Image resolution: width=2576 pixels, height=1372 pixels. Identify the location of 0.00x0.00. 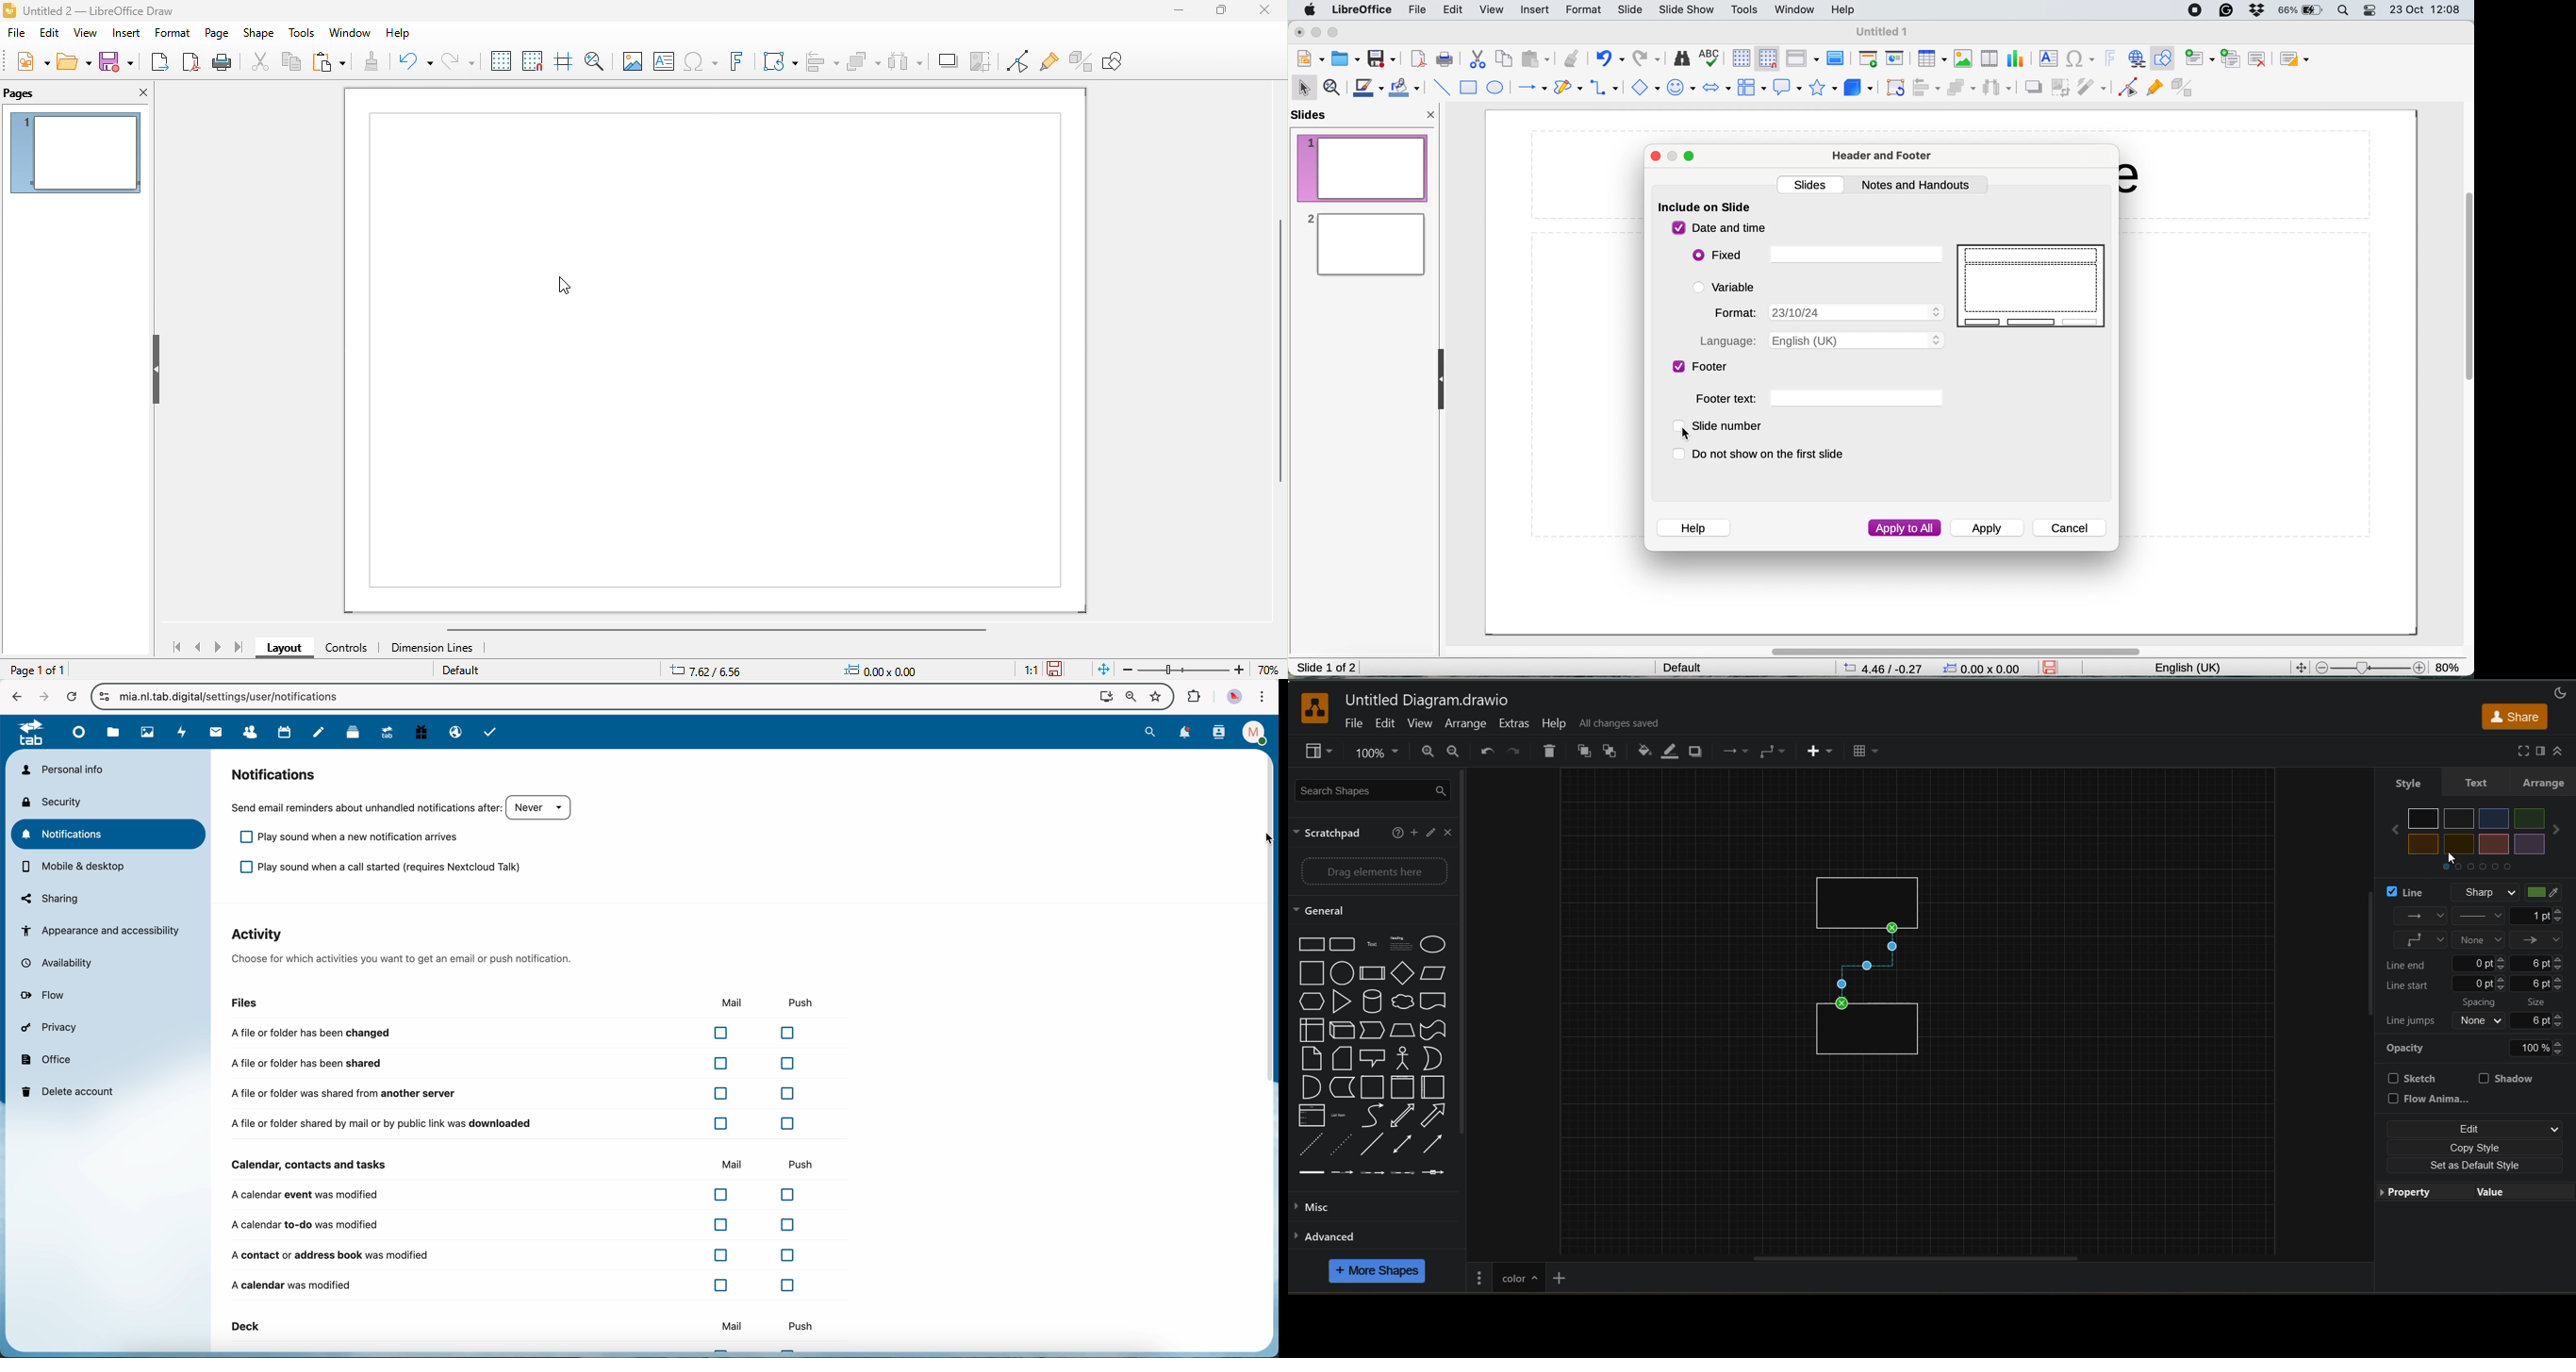
(1983, 670).